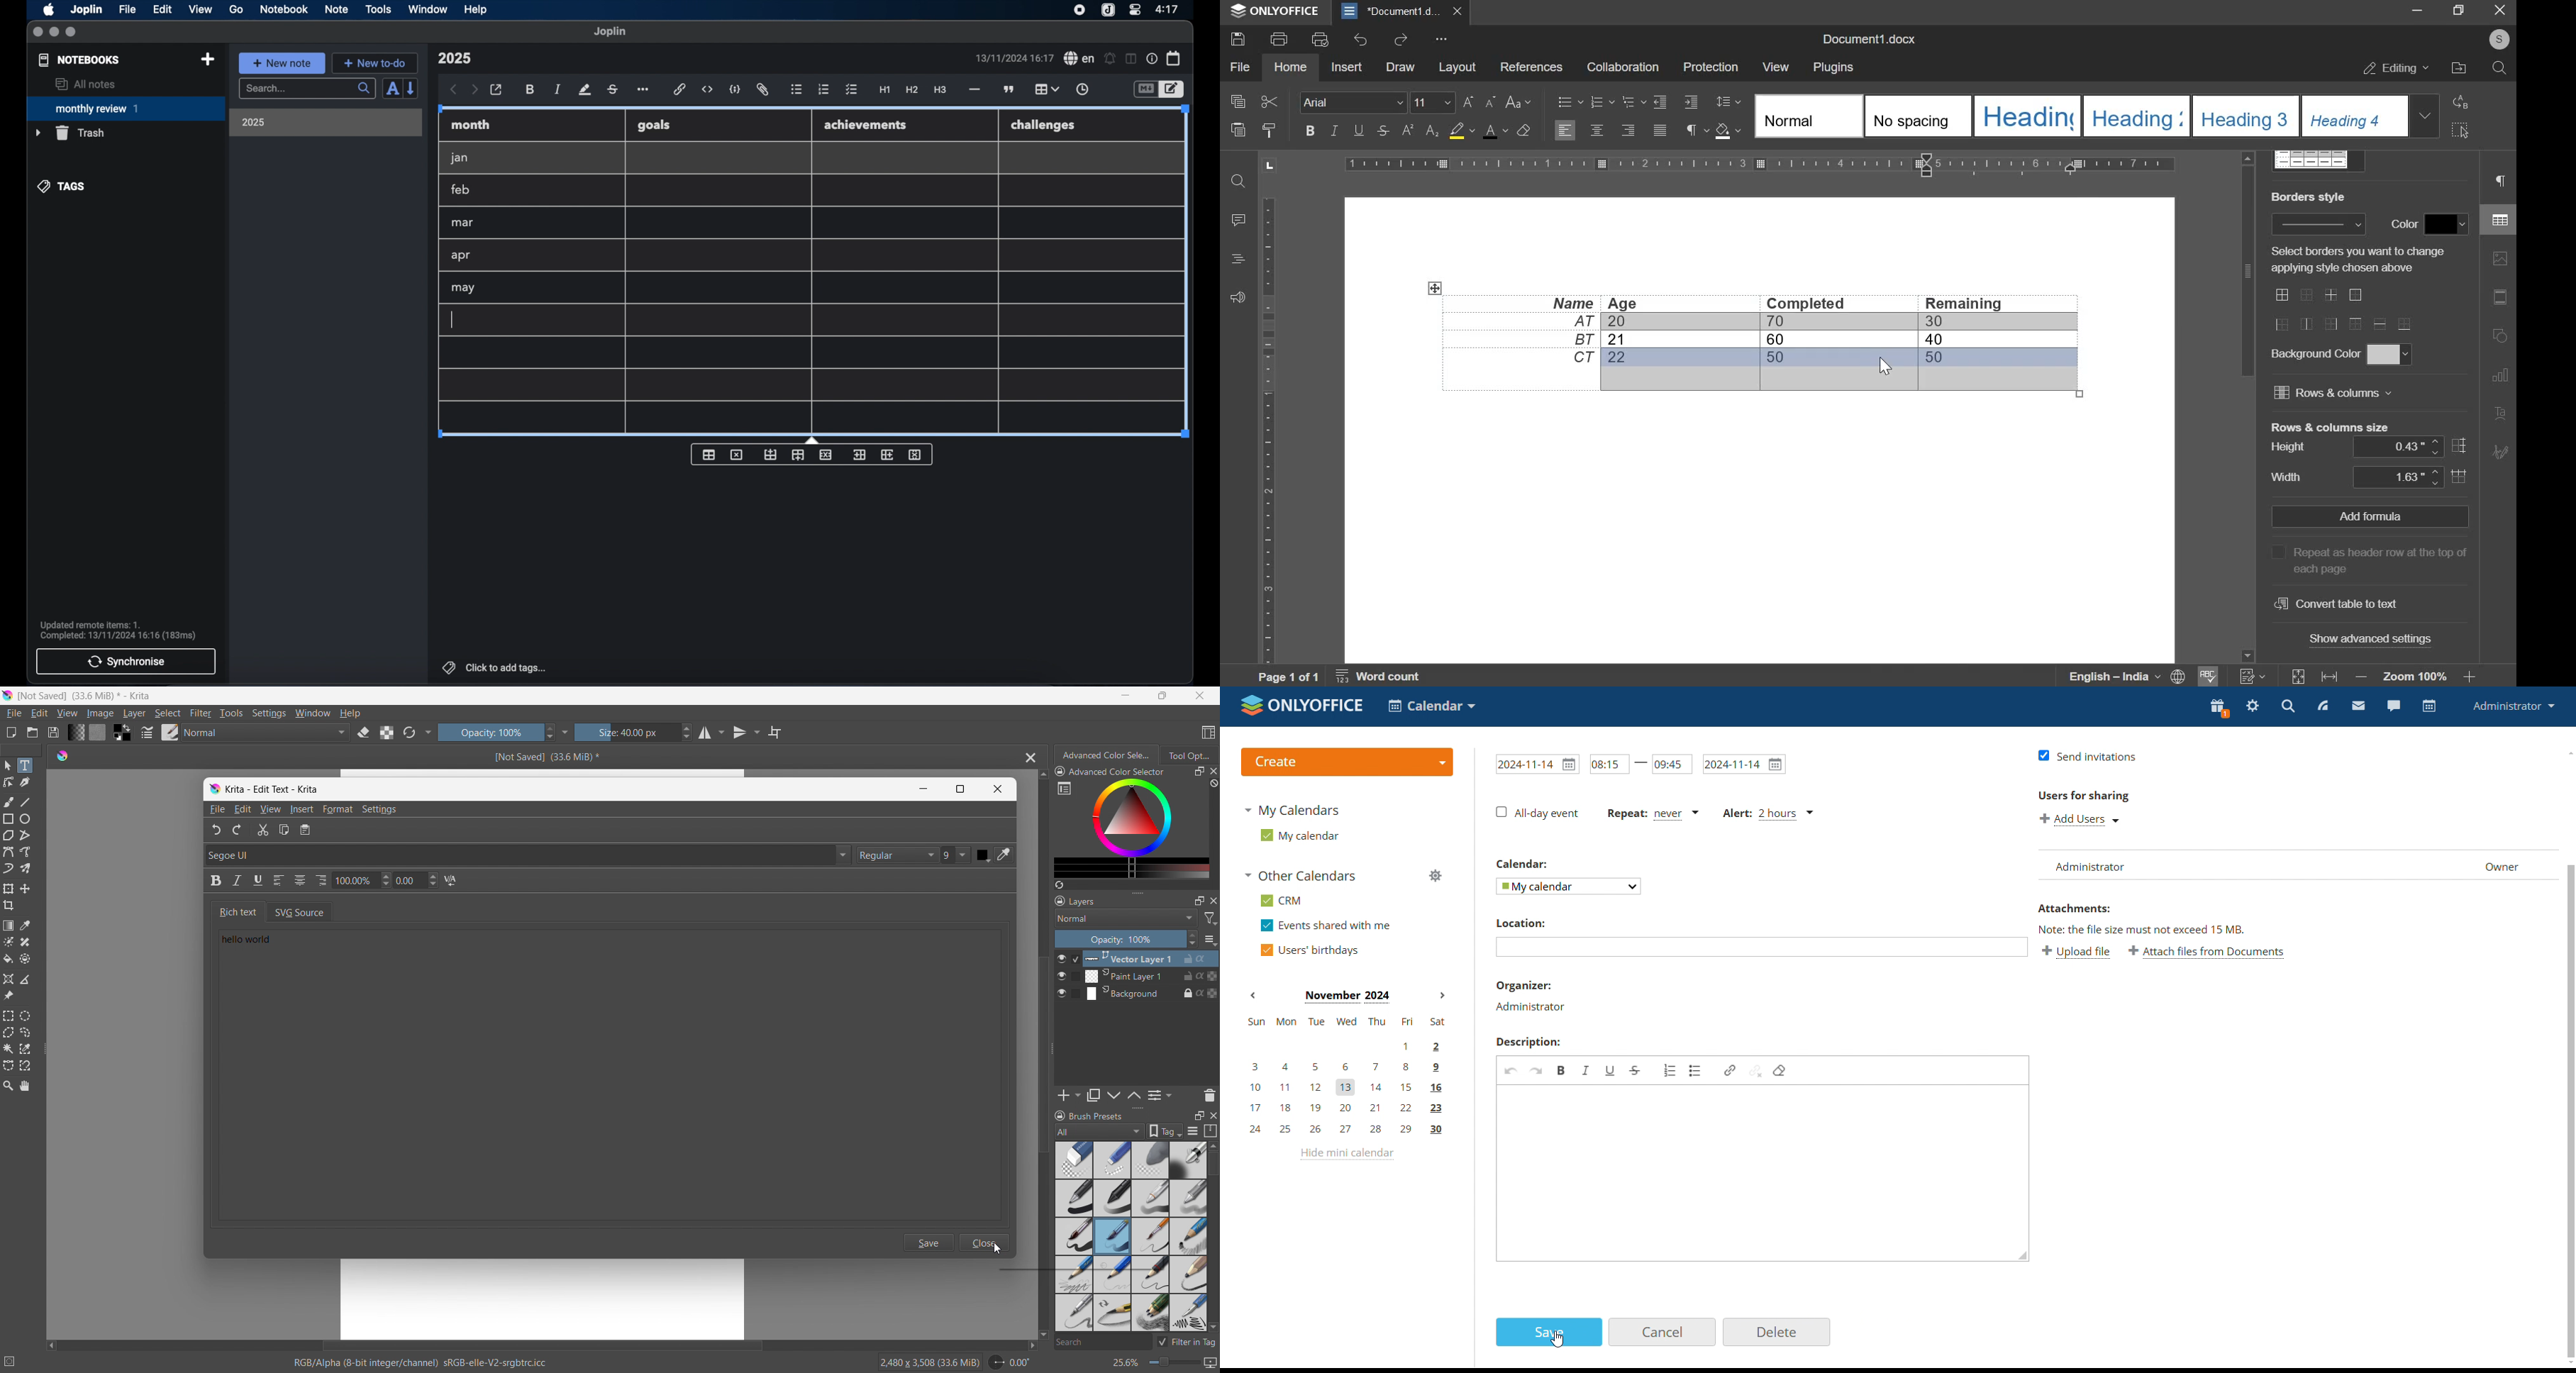  I want to click on convert table to text, so click(2334, 604).